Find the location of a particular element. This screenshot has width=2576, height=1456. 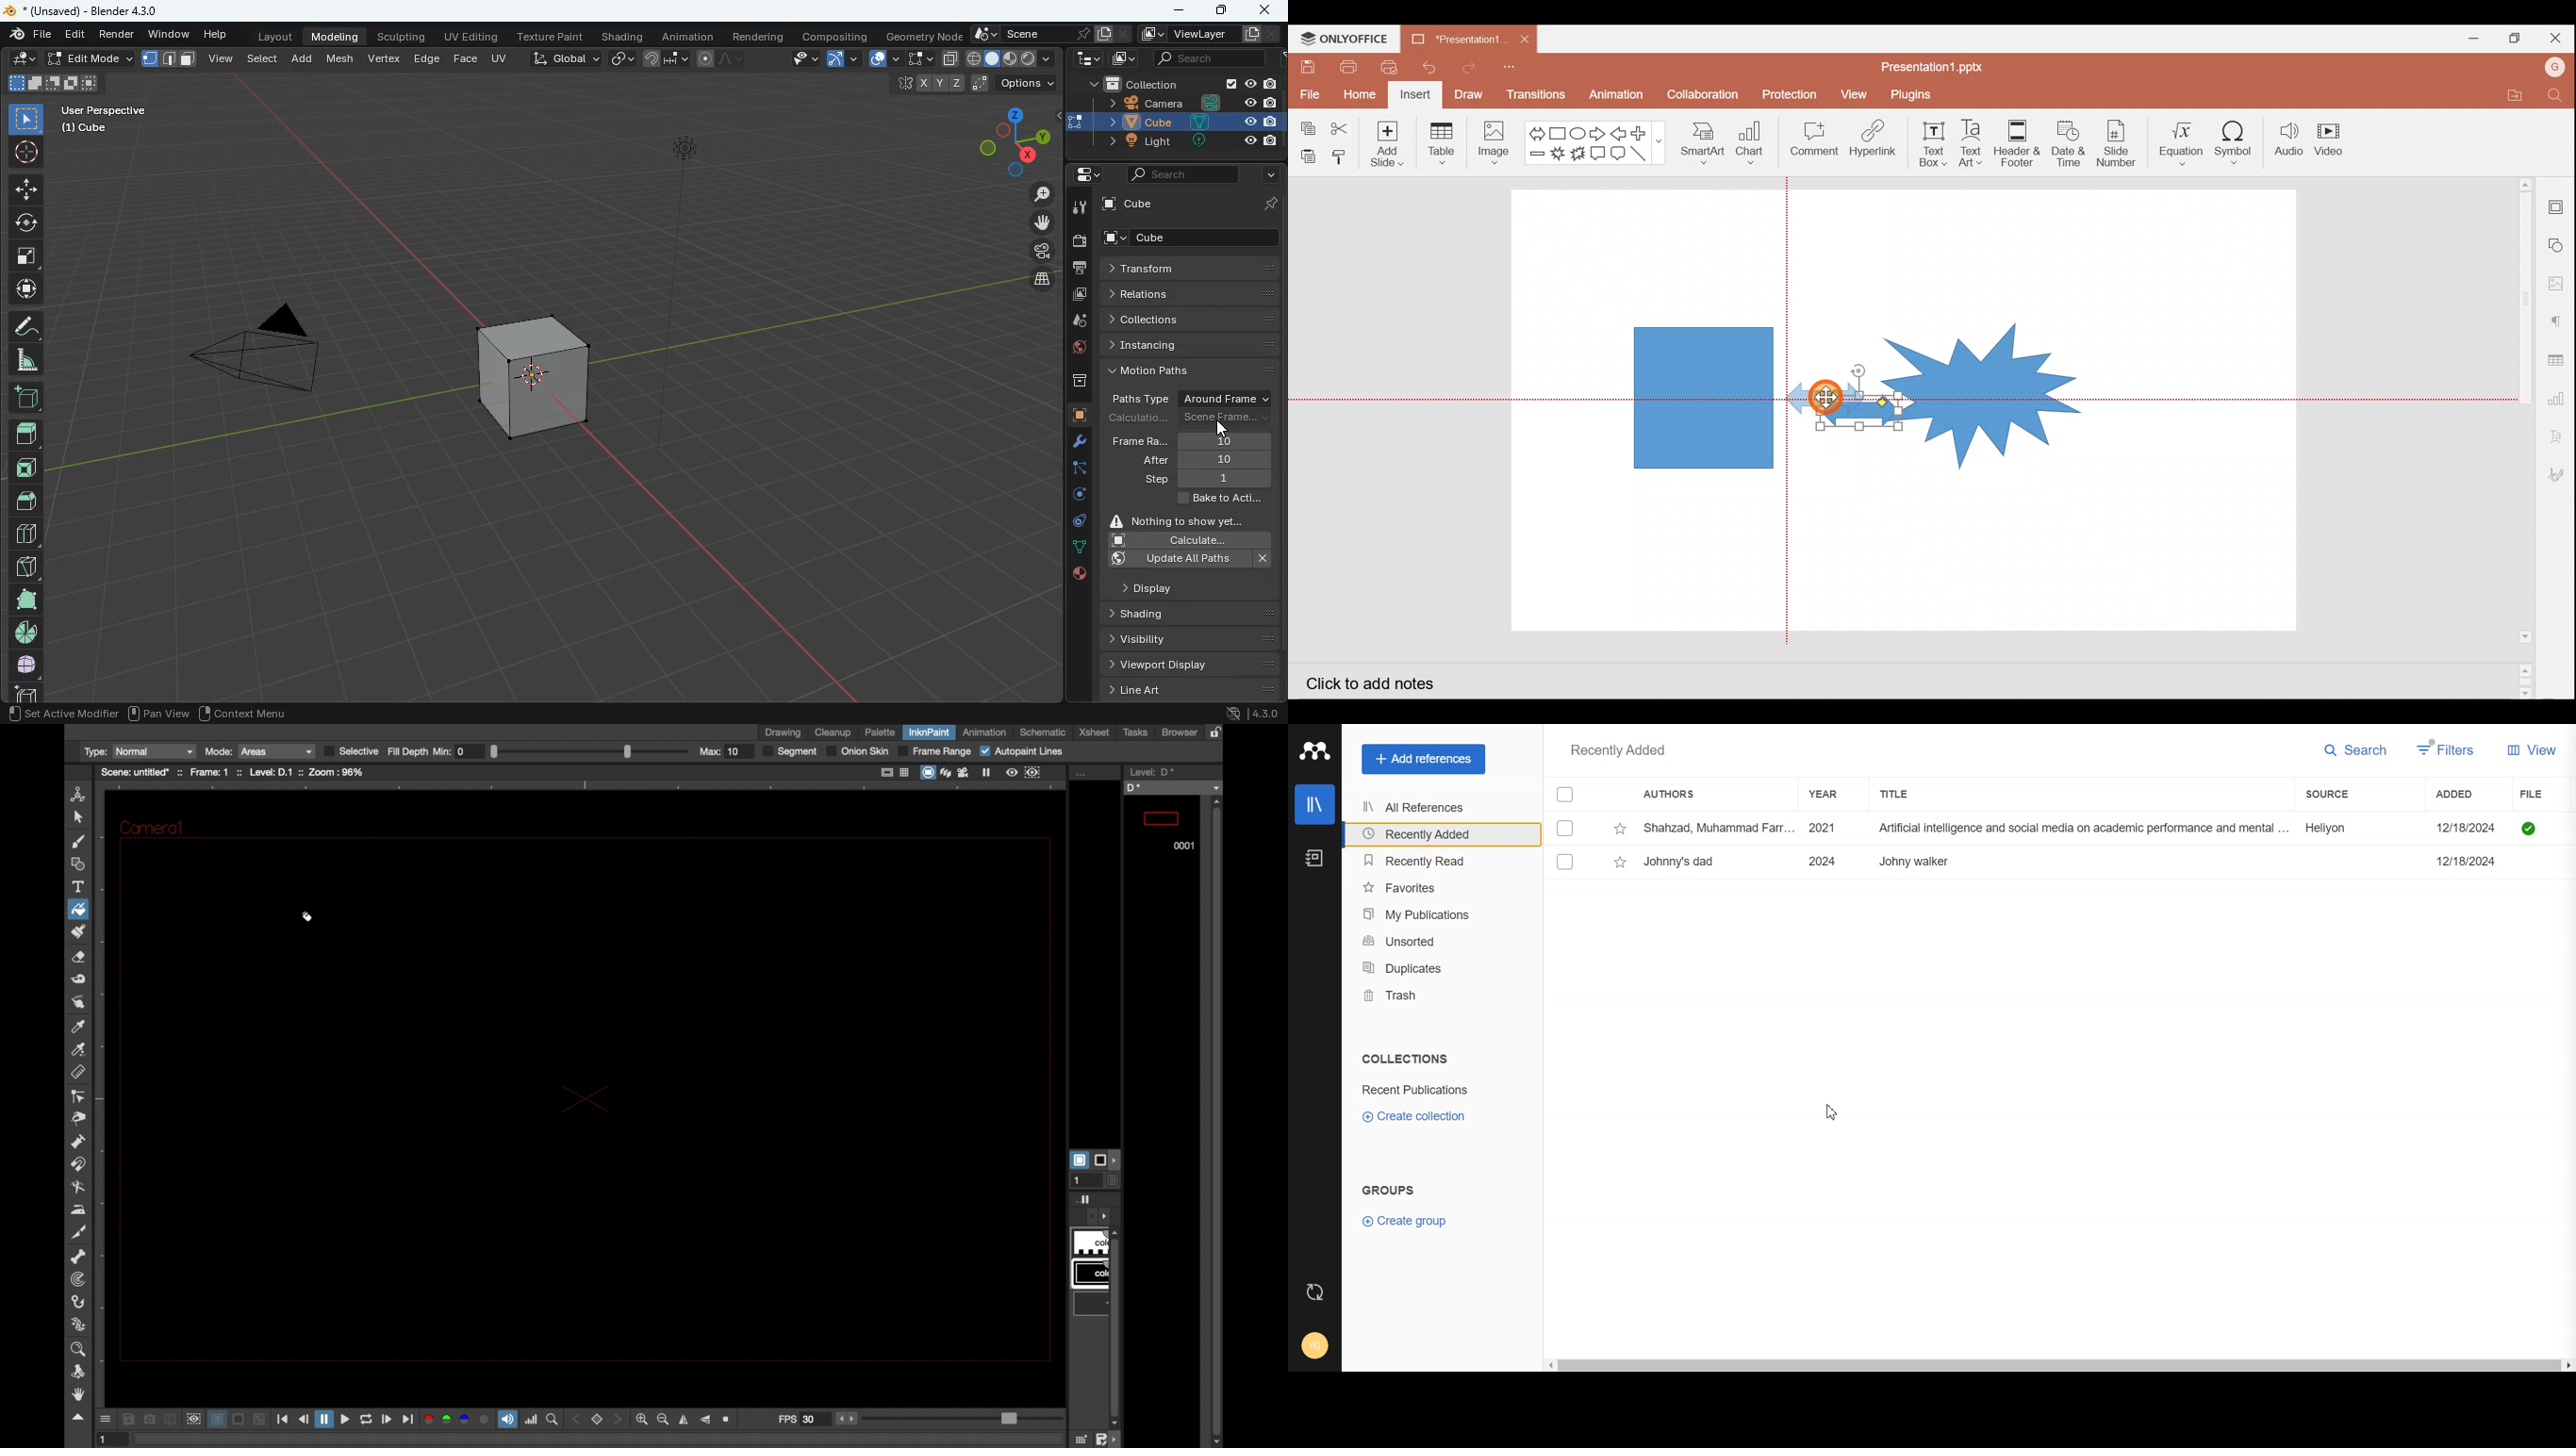

Favorites is located at coordinates (1438, 886).